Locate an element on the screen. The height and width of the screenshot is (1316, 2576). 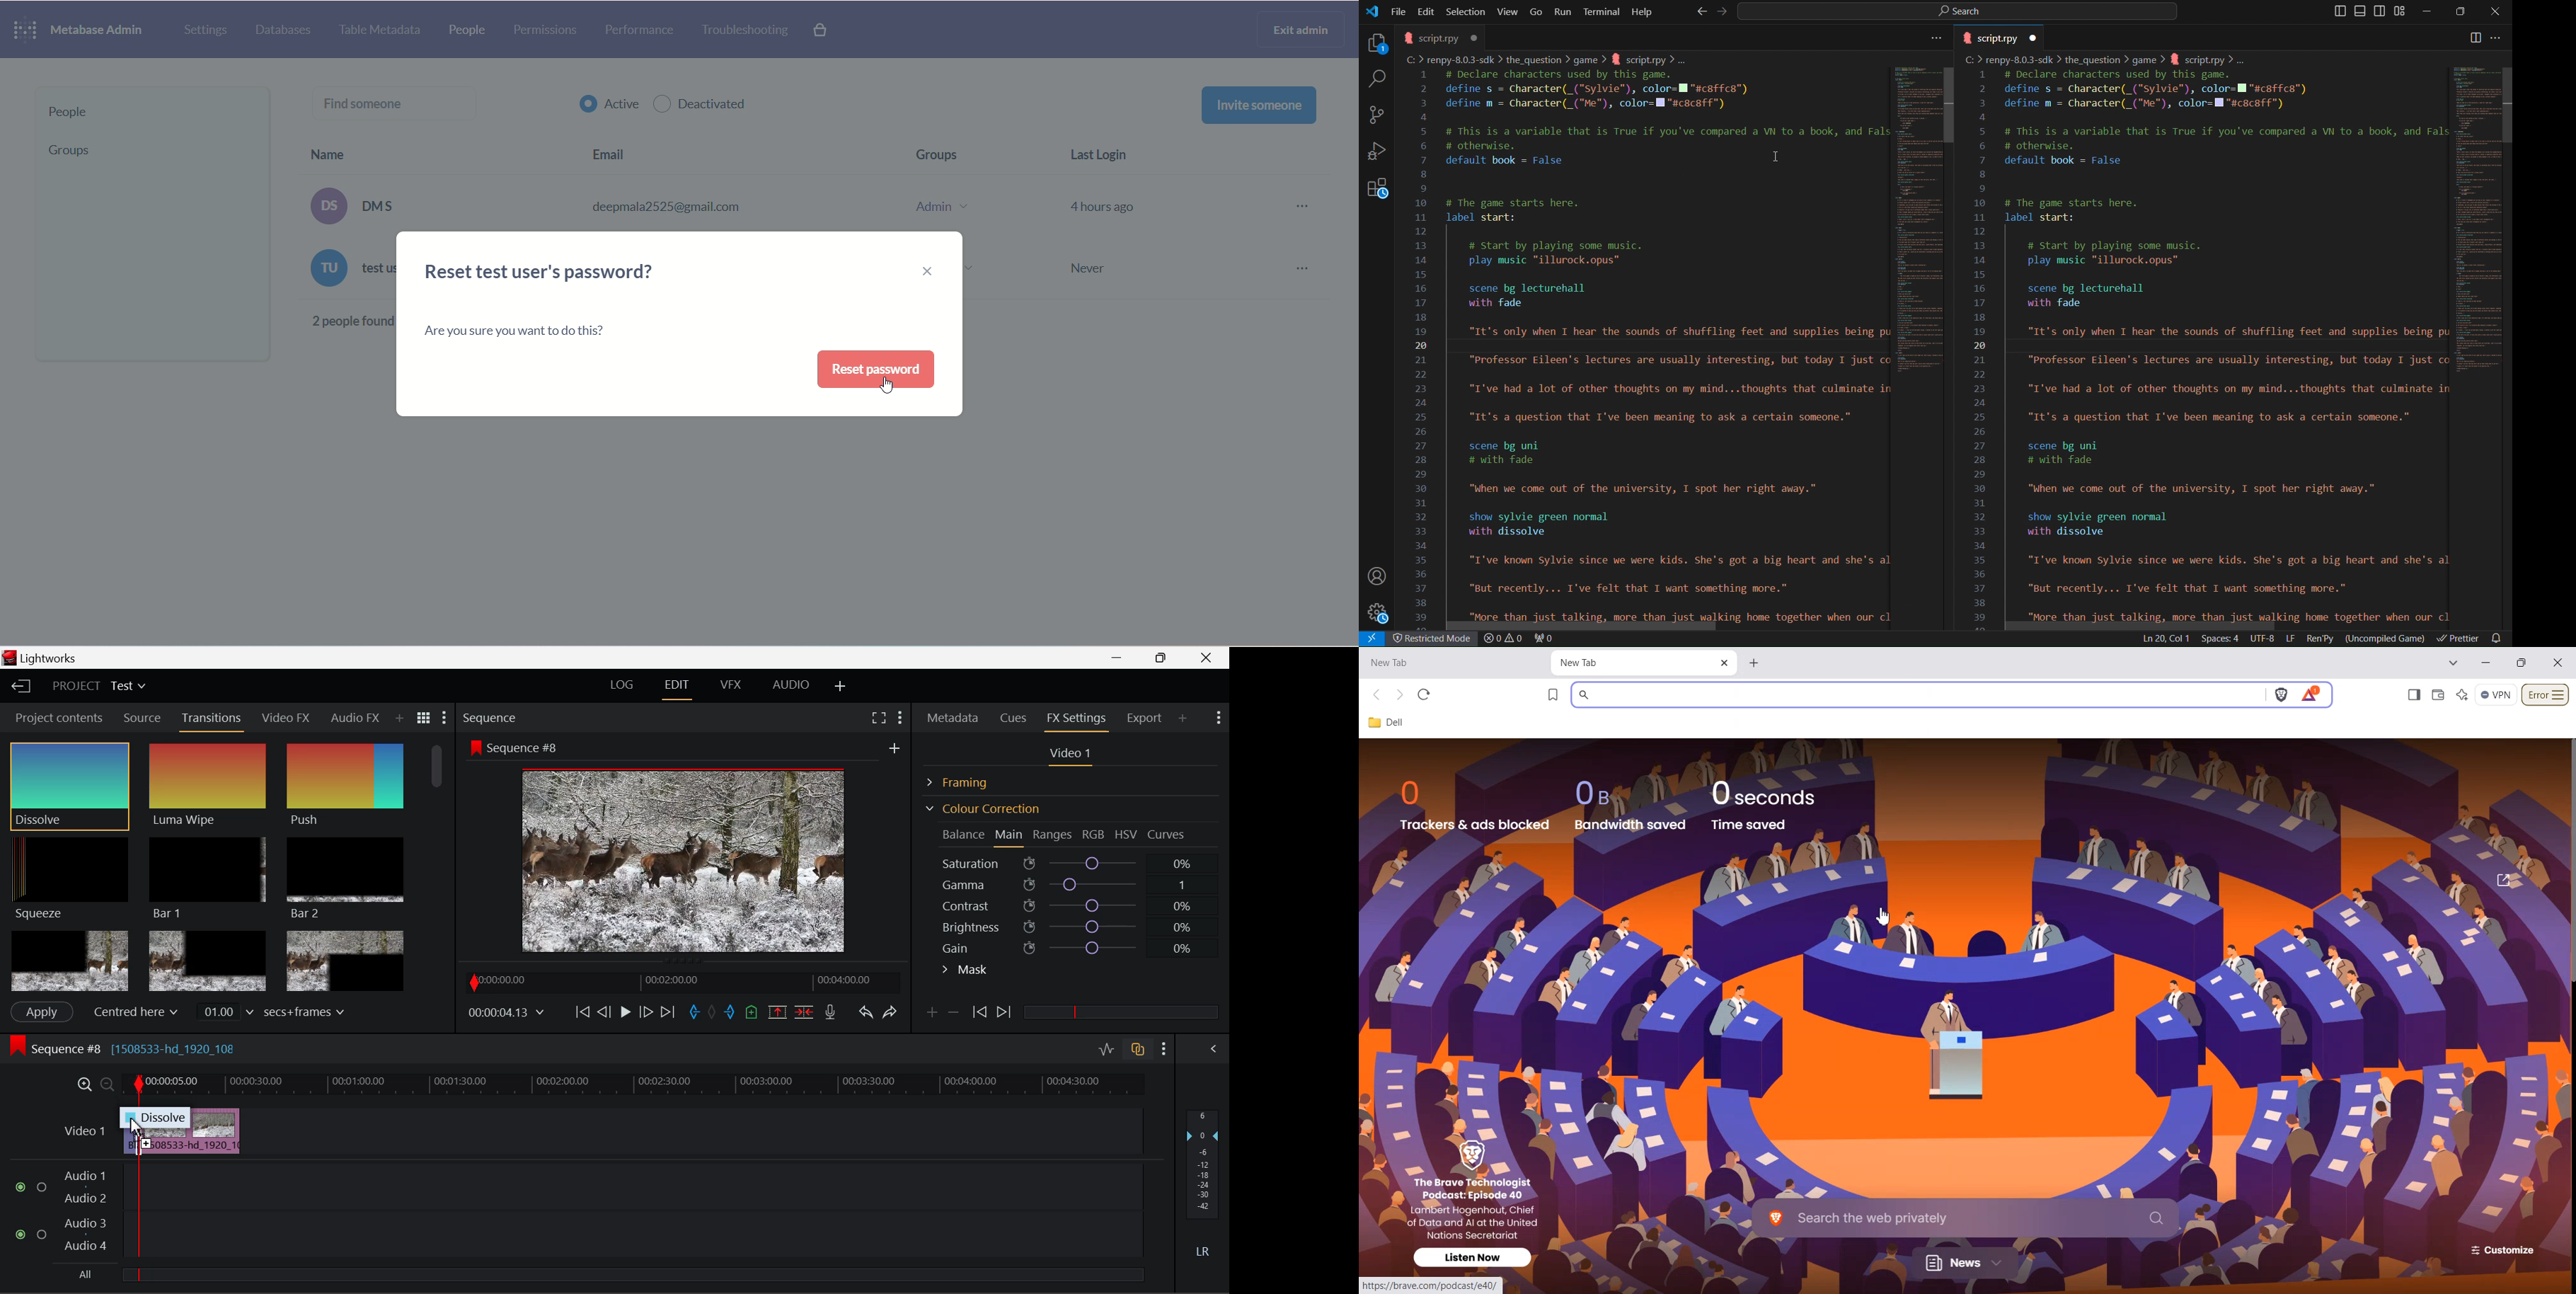
Customize and control brave is located at coordinates (2546, 695).